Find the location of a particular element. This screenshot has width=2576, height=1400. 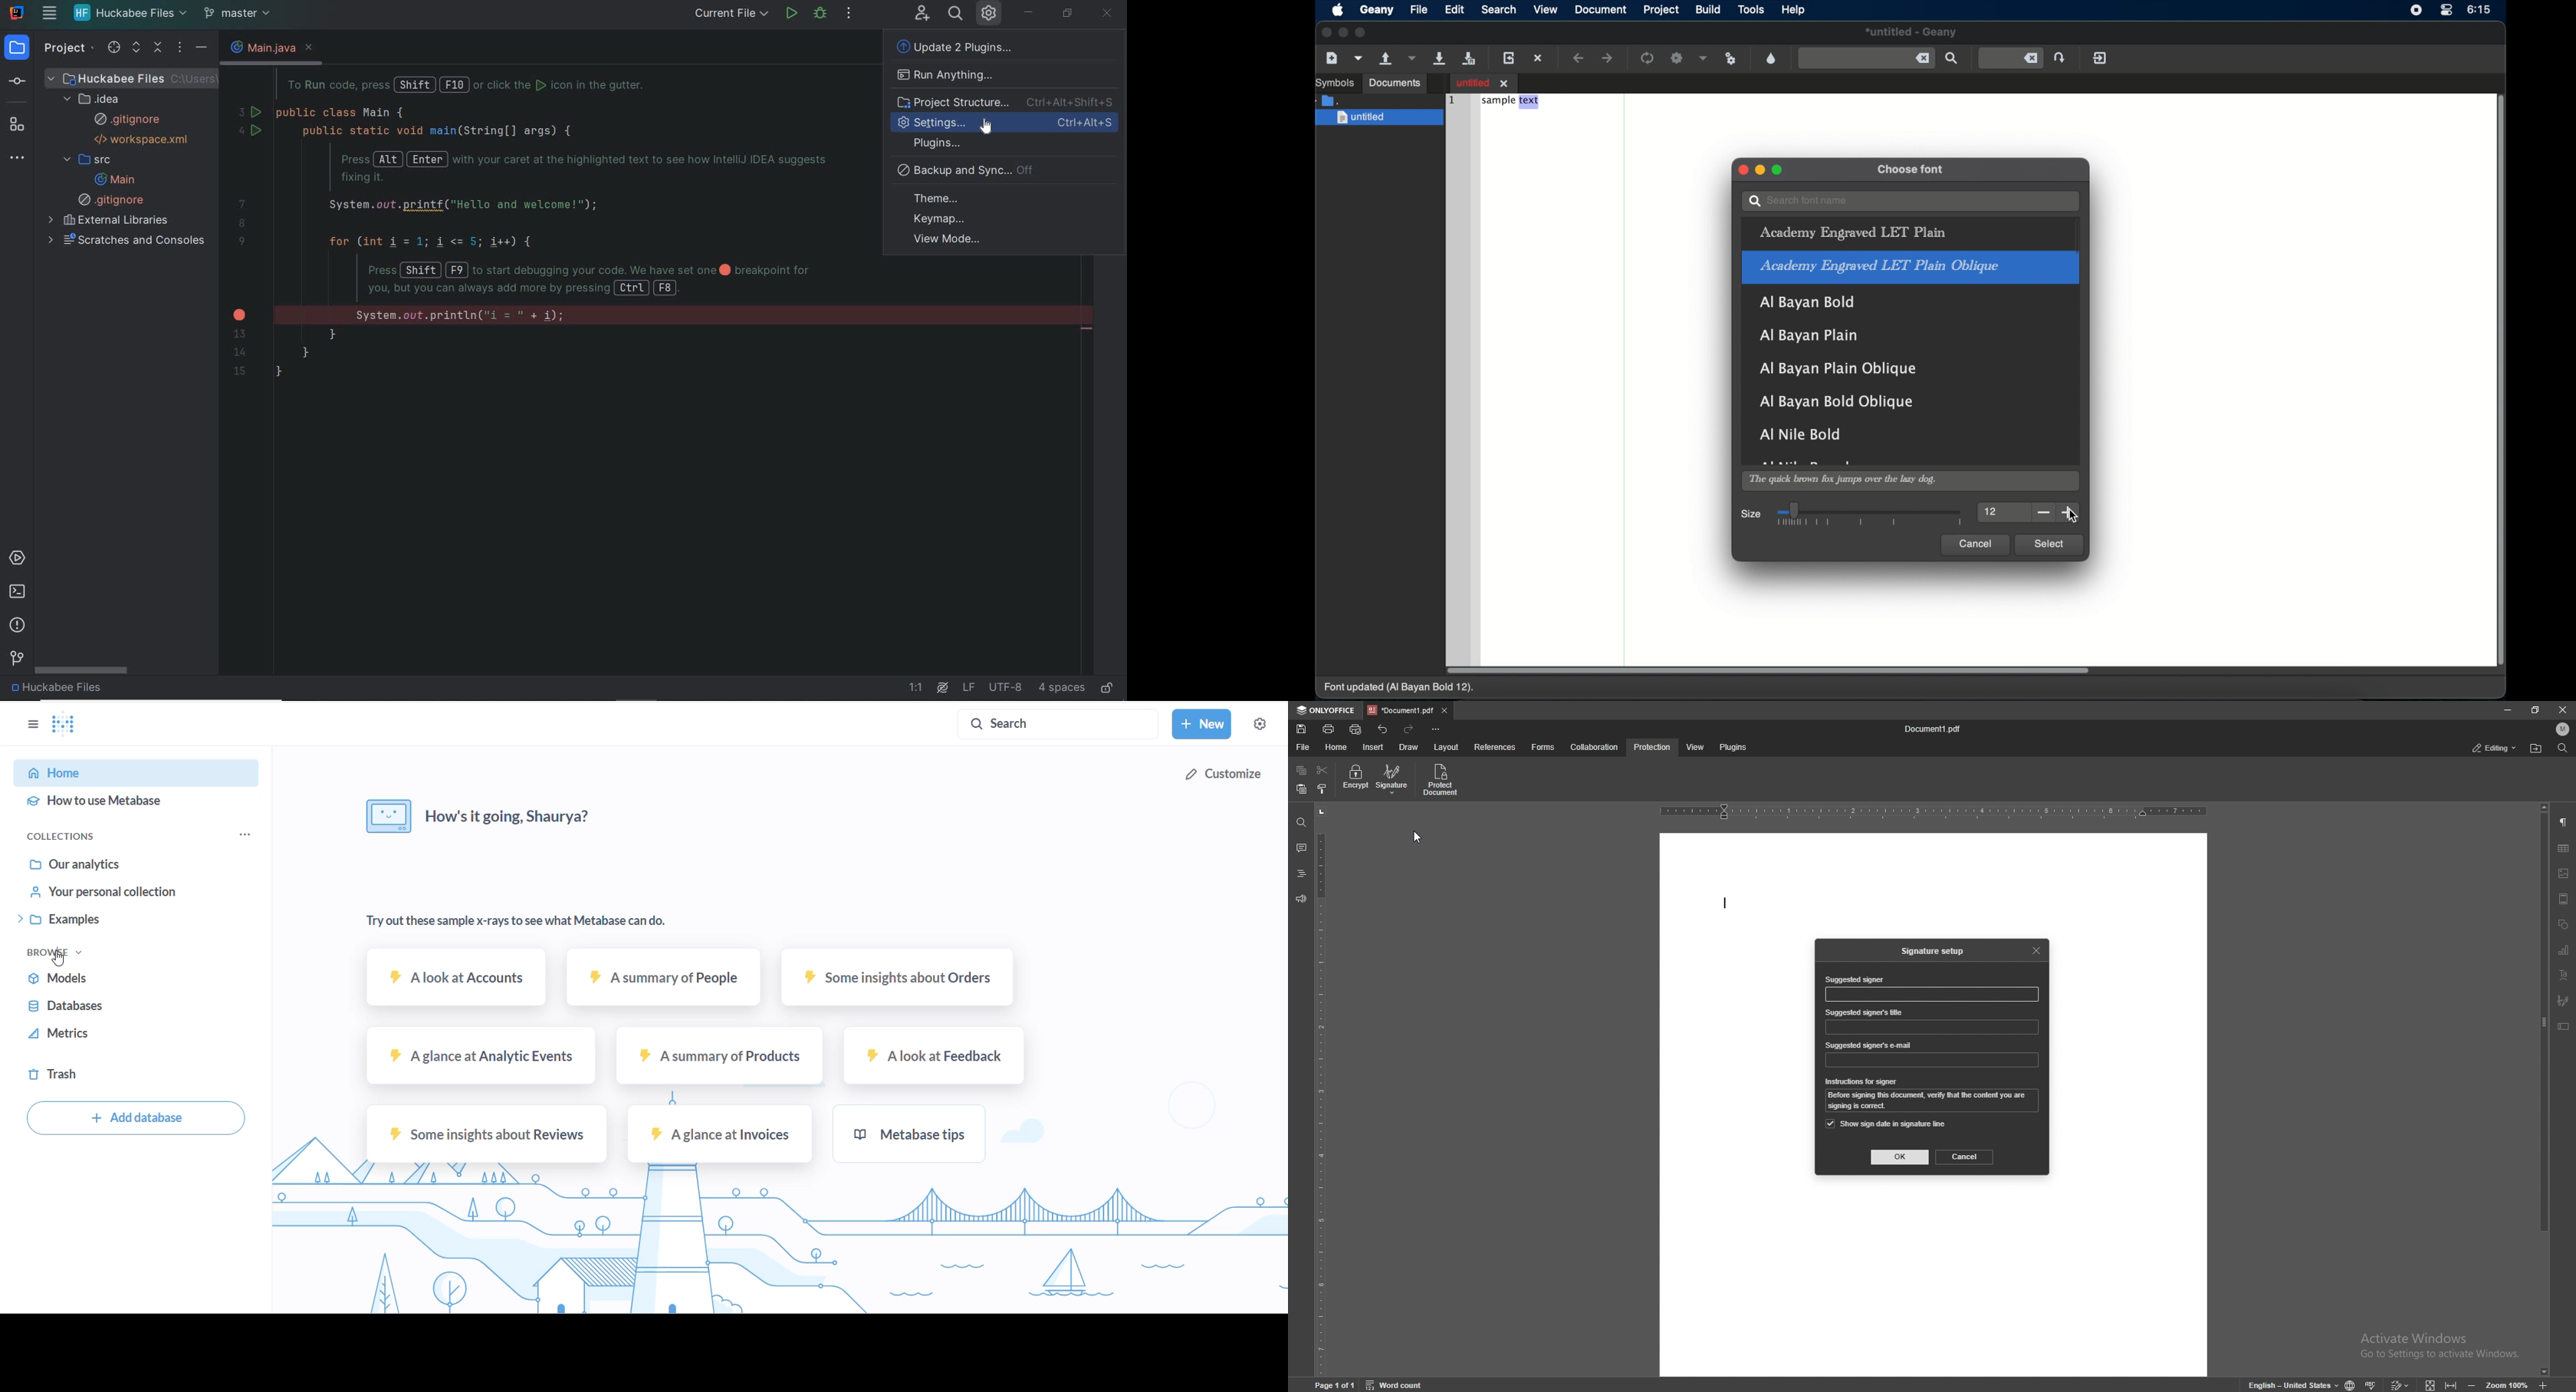

document is located at coordinates (1601, 10).